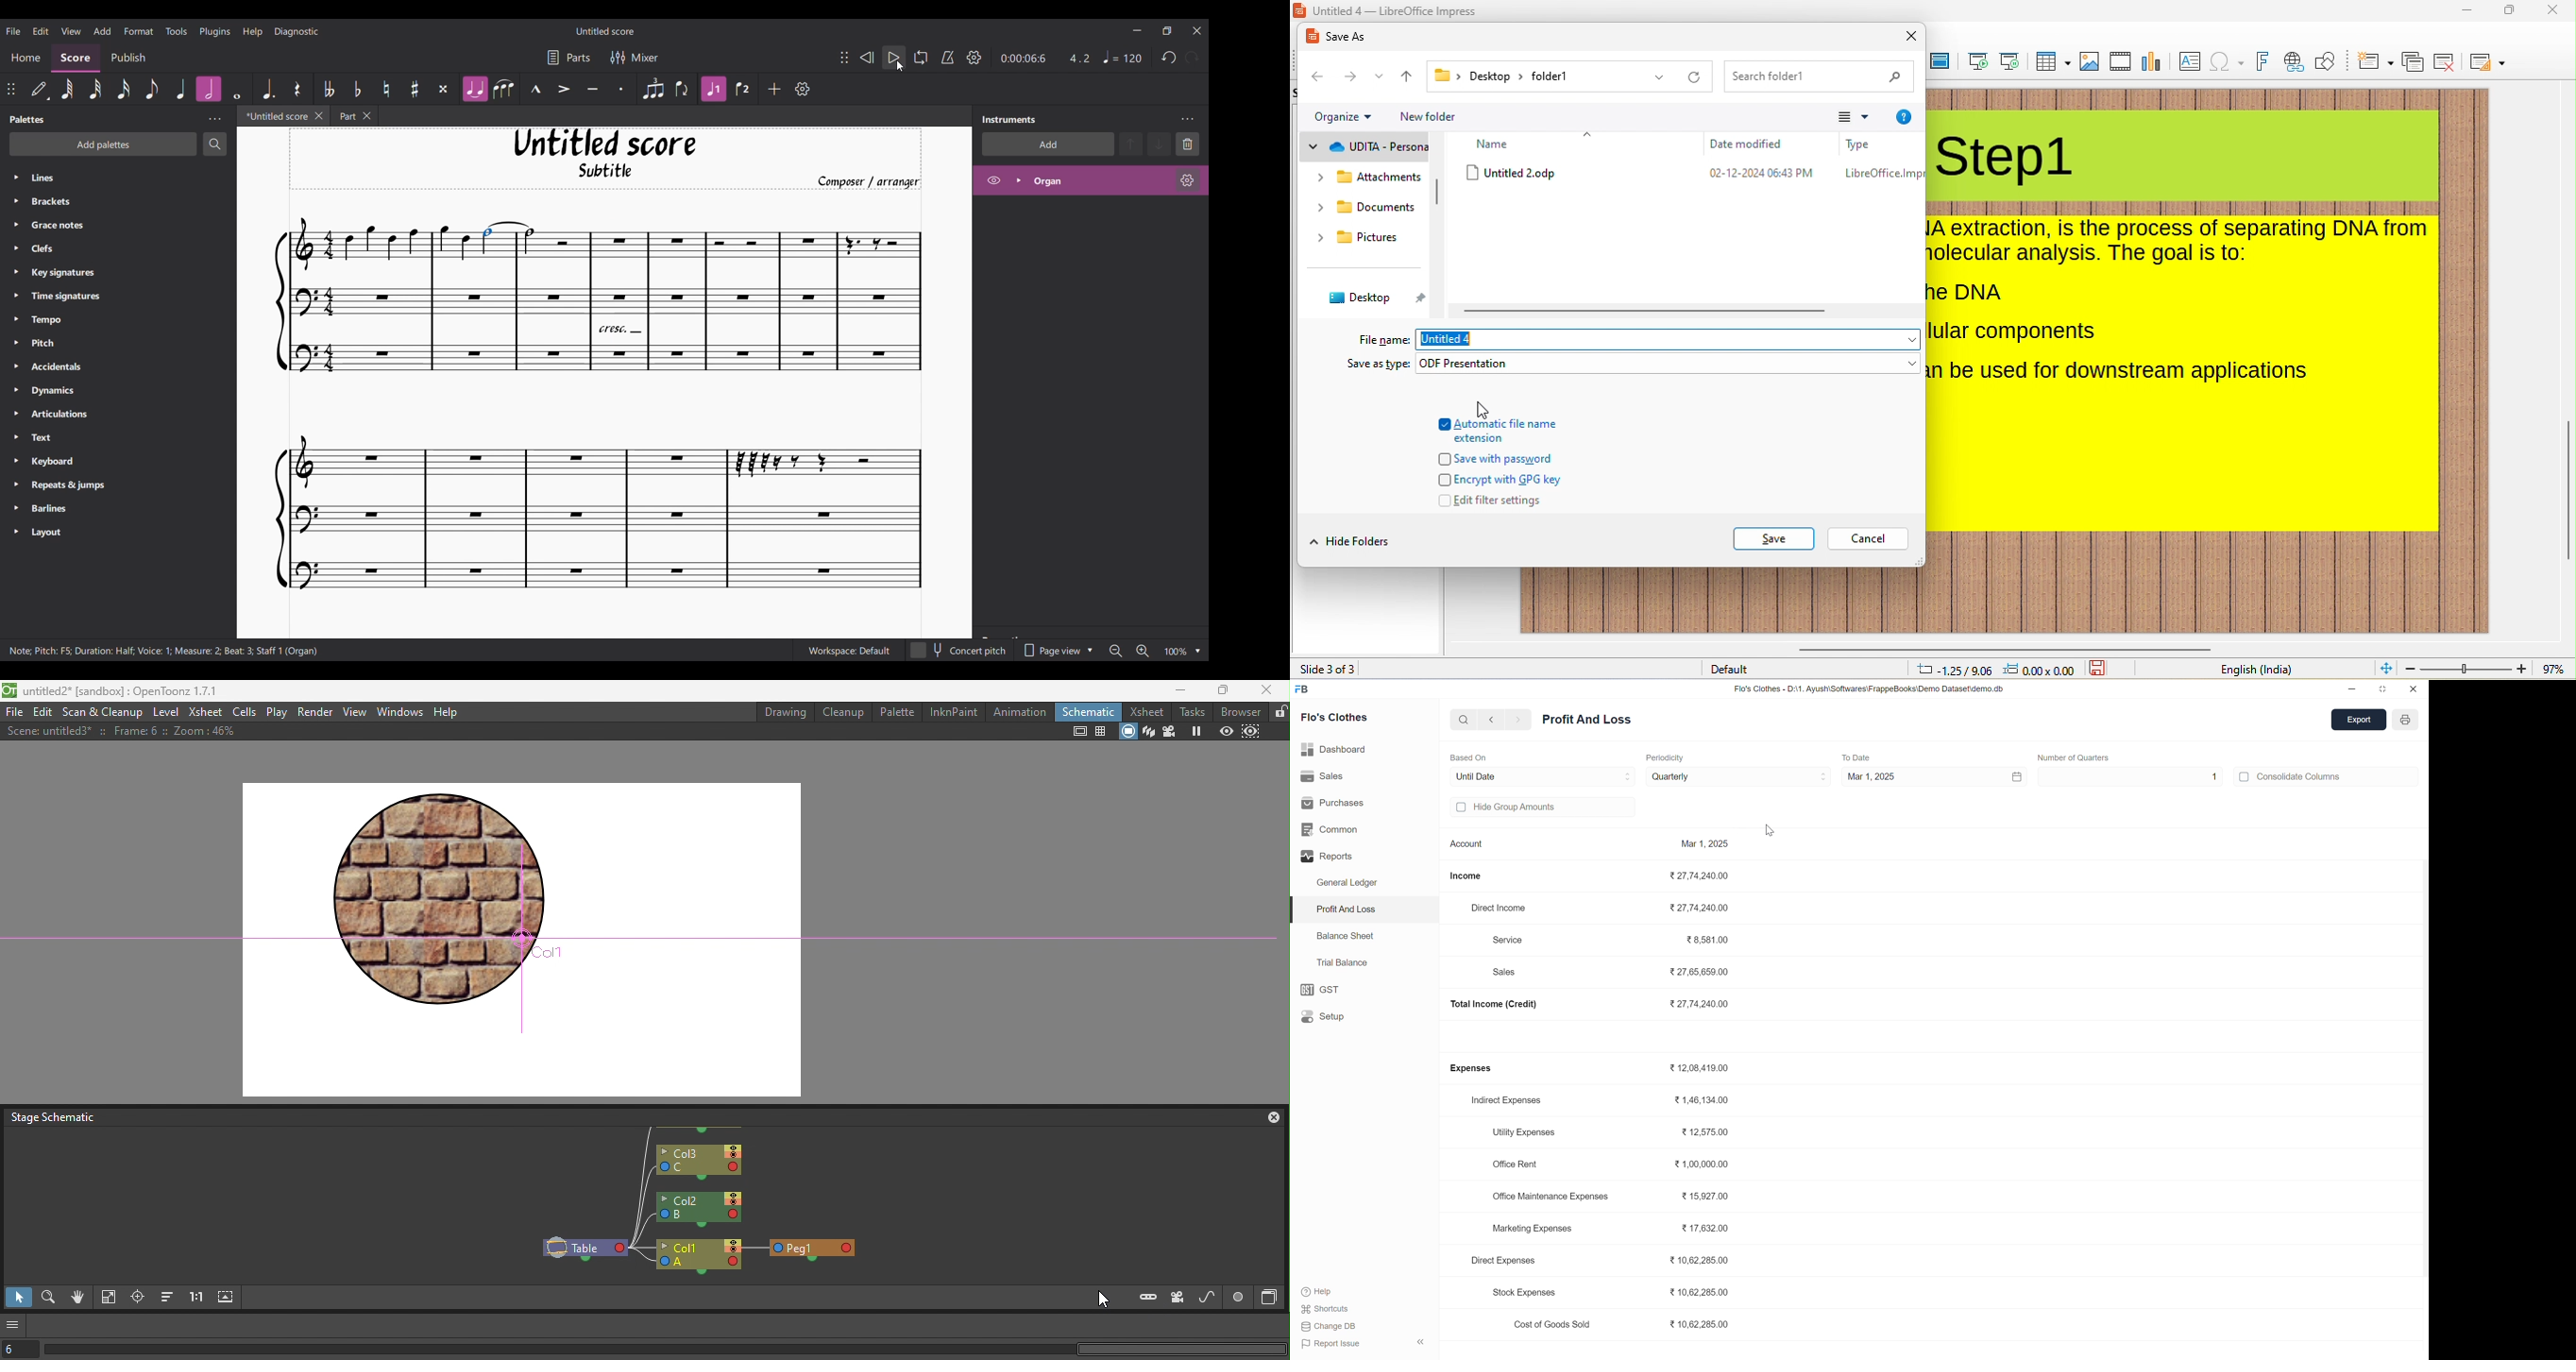  I want to click on Scan & Cleanup, so click(103, 713).